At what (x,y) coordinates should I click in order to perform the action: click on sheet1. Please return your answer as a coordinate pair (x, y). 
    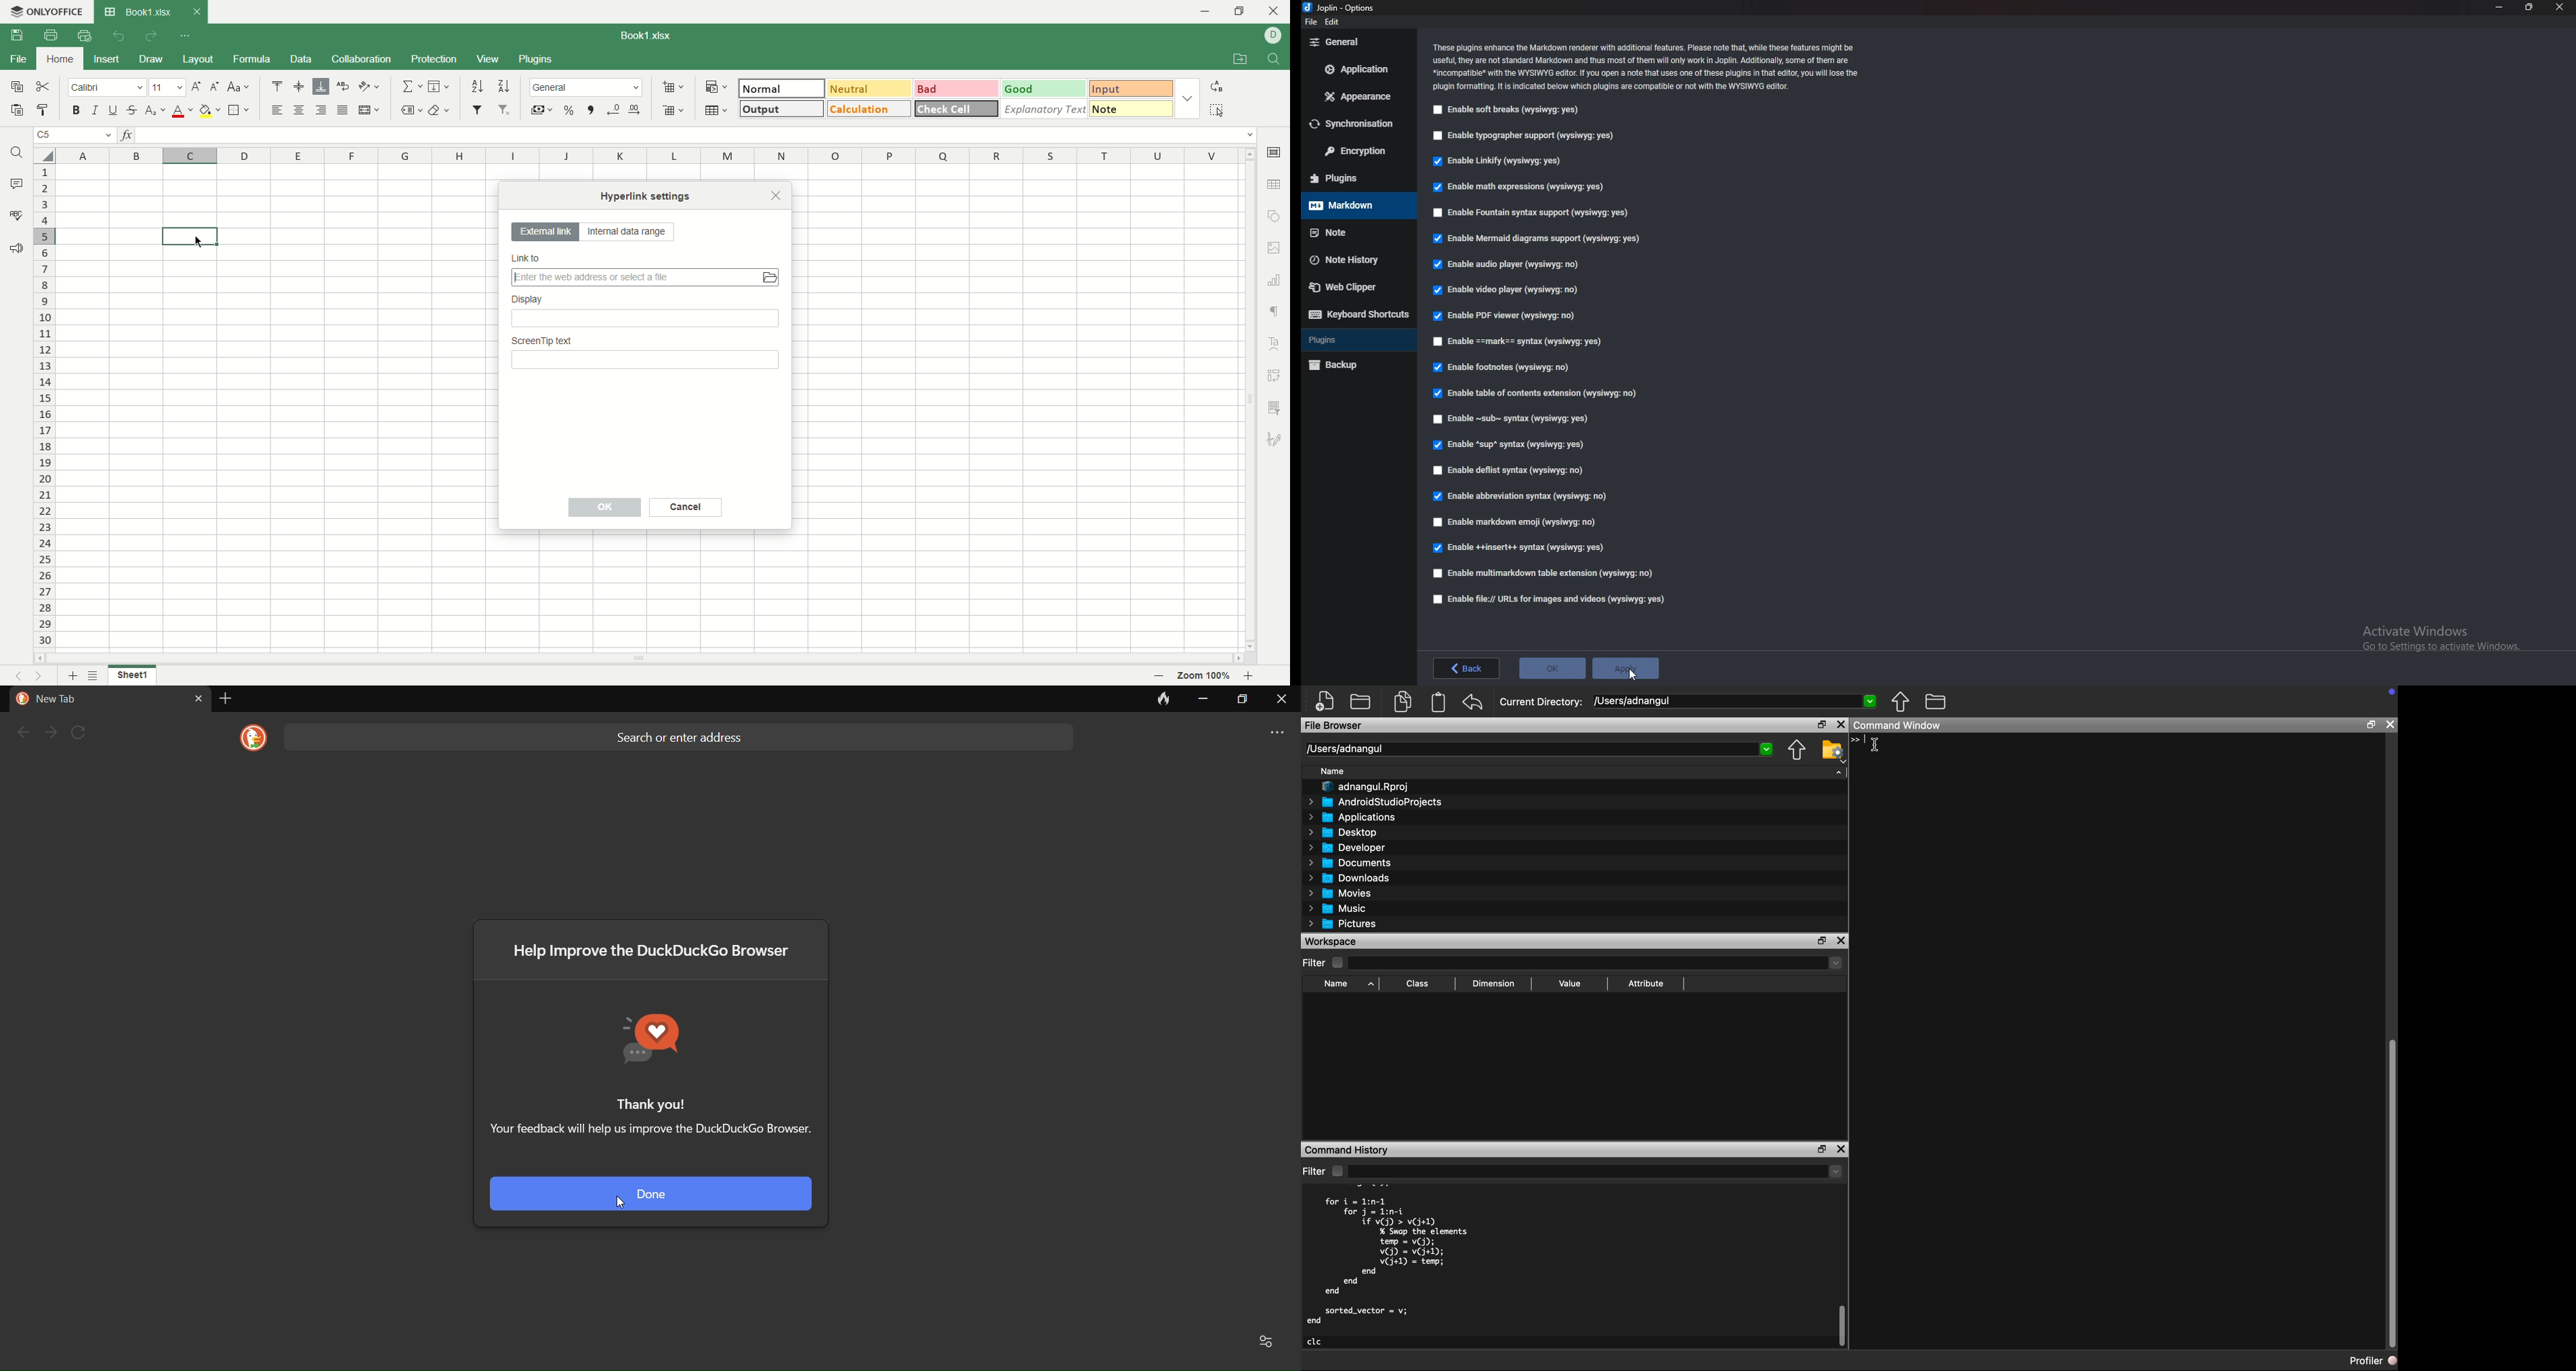
    Looking at the image, I should click on (136, 678).